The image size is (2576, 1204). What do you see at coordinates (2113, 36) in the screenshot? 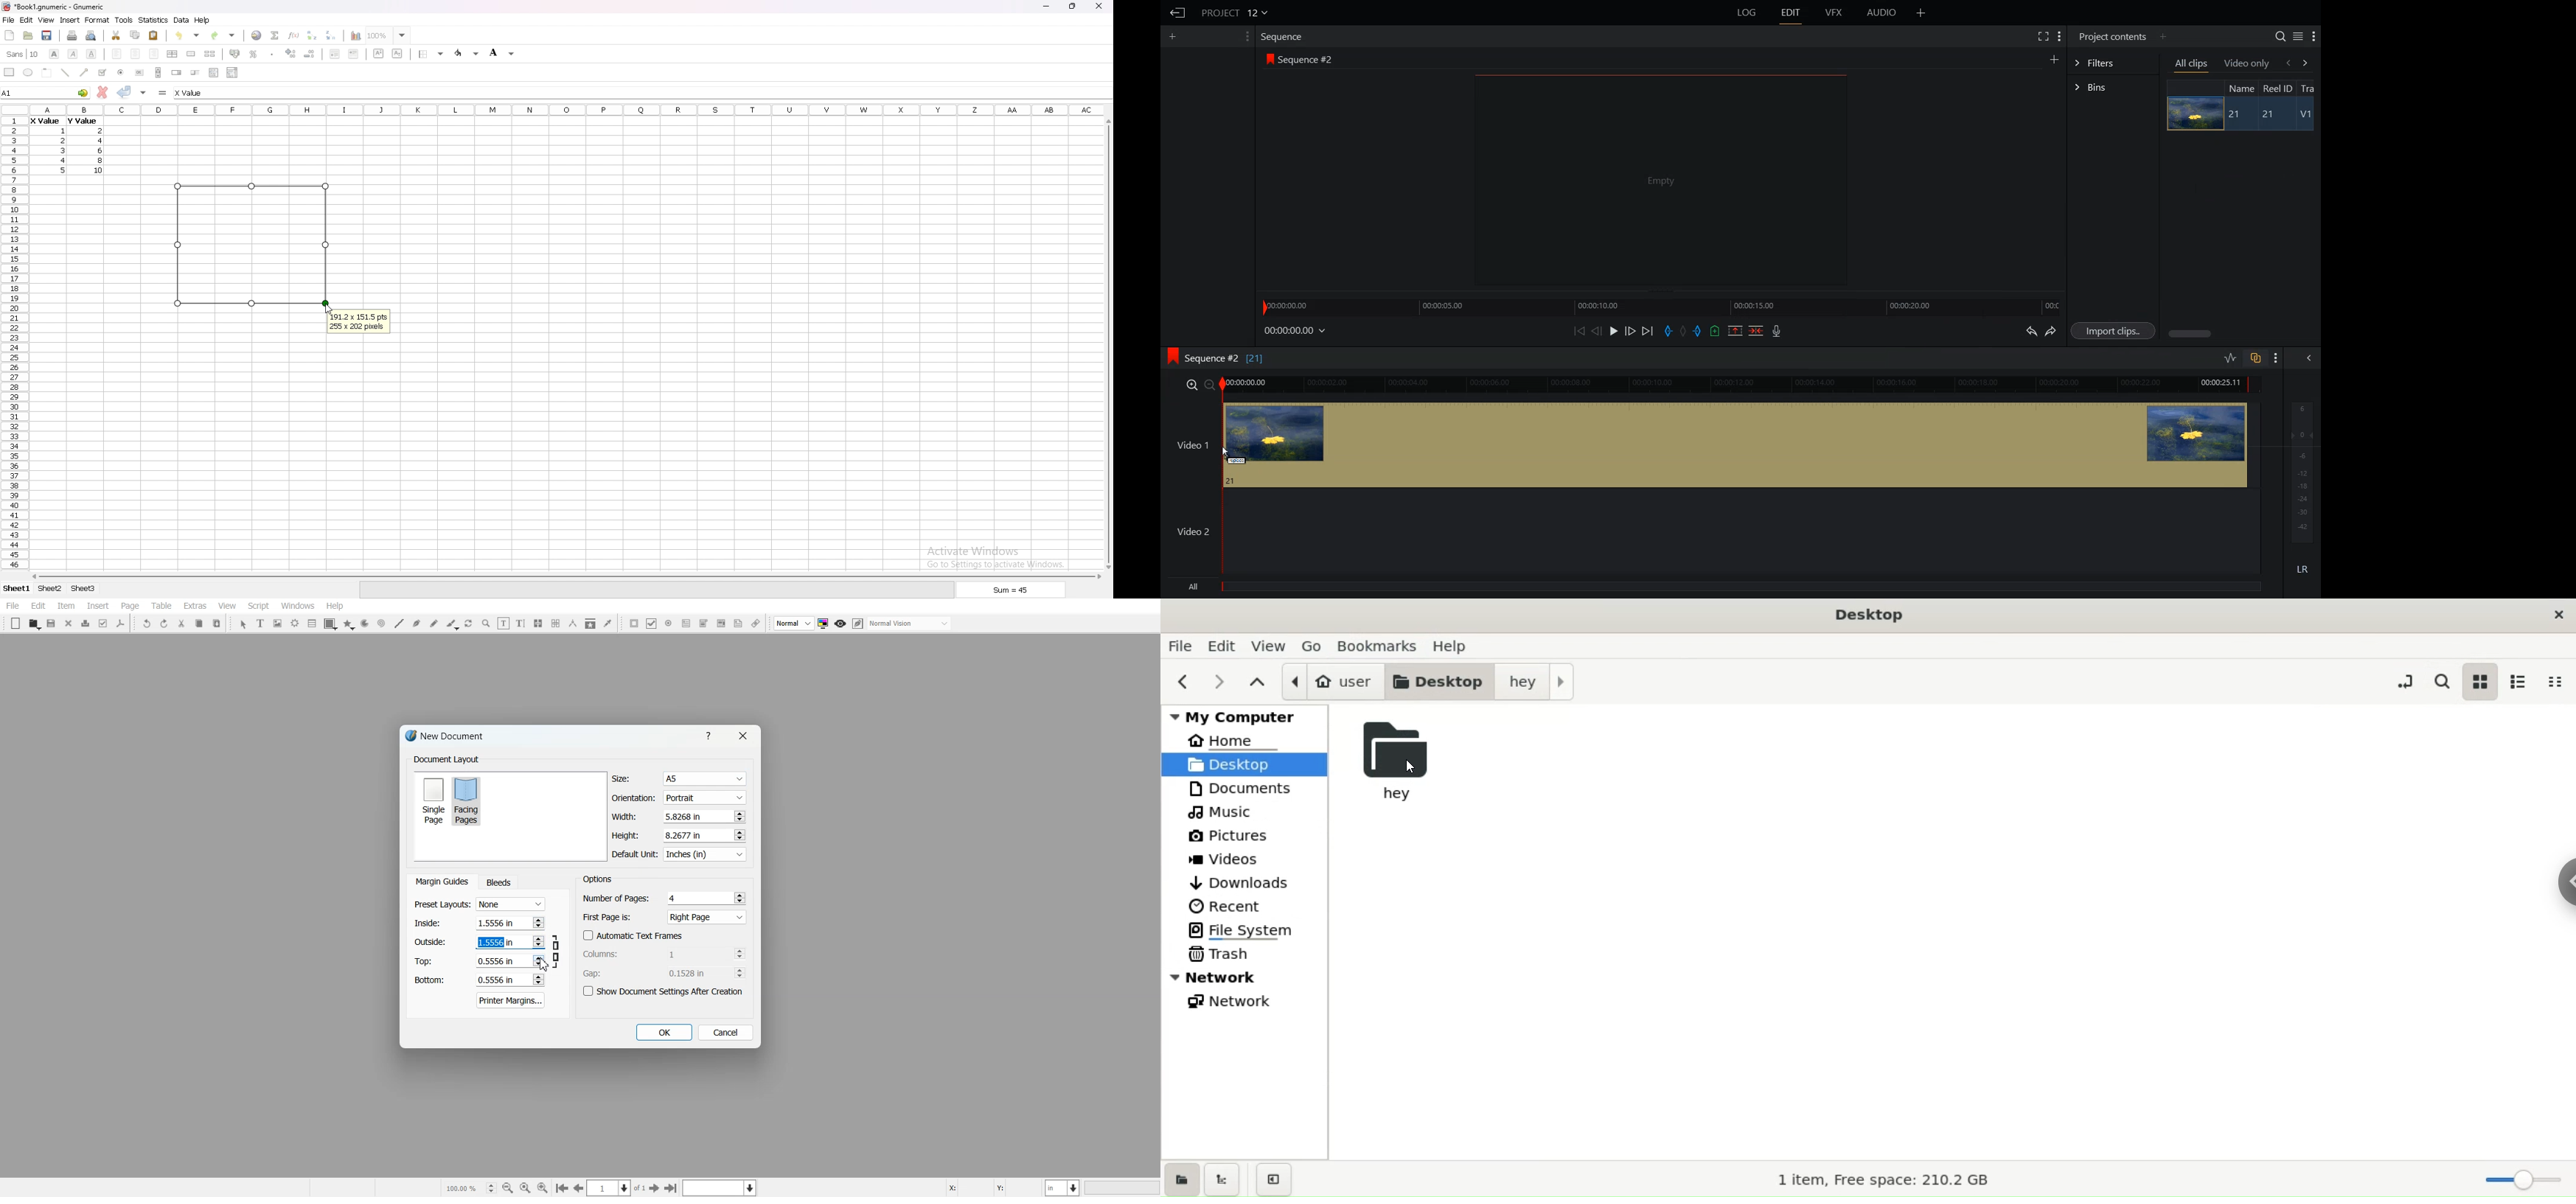
I see `Project contents` at bounding box center [2113, 36].